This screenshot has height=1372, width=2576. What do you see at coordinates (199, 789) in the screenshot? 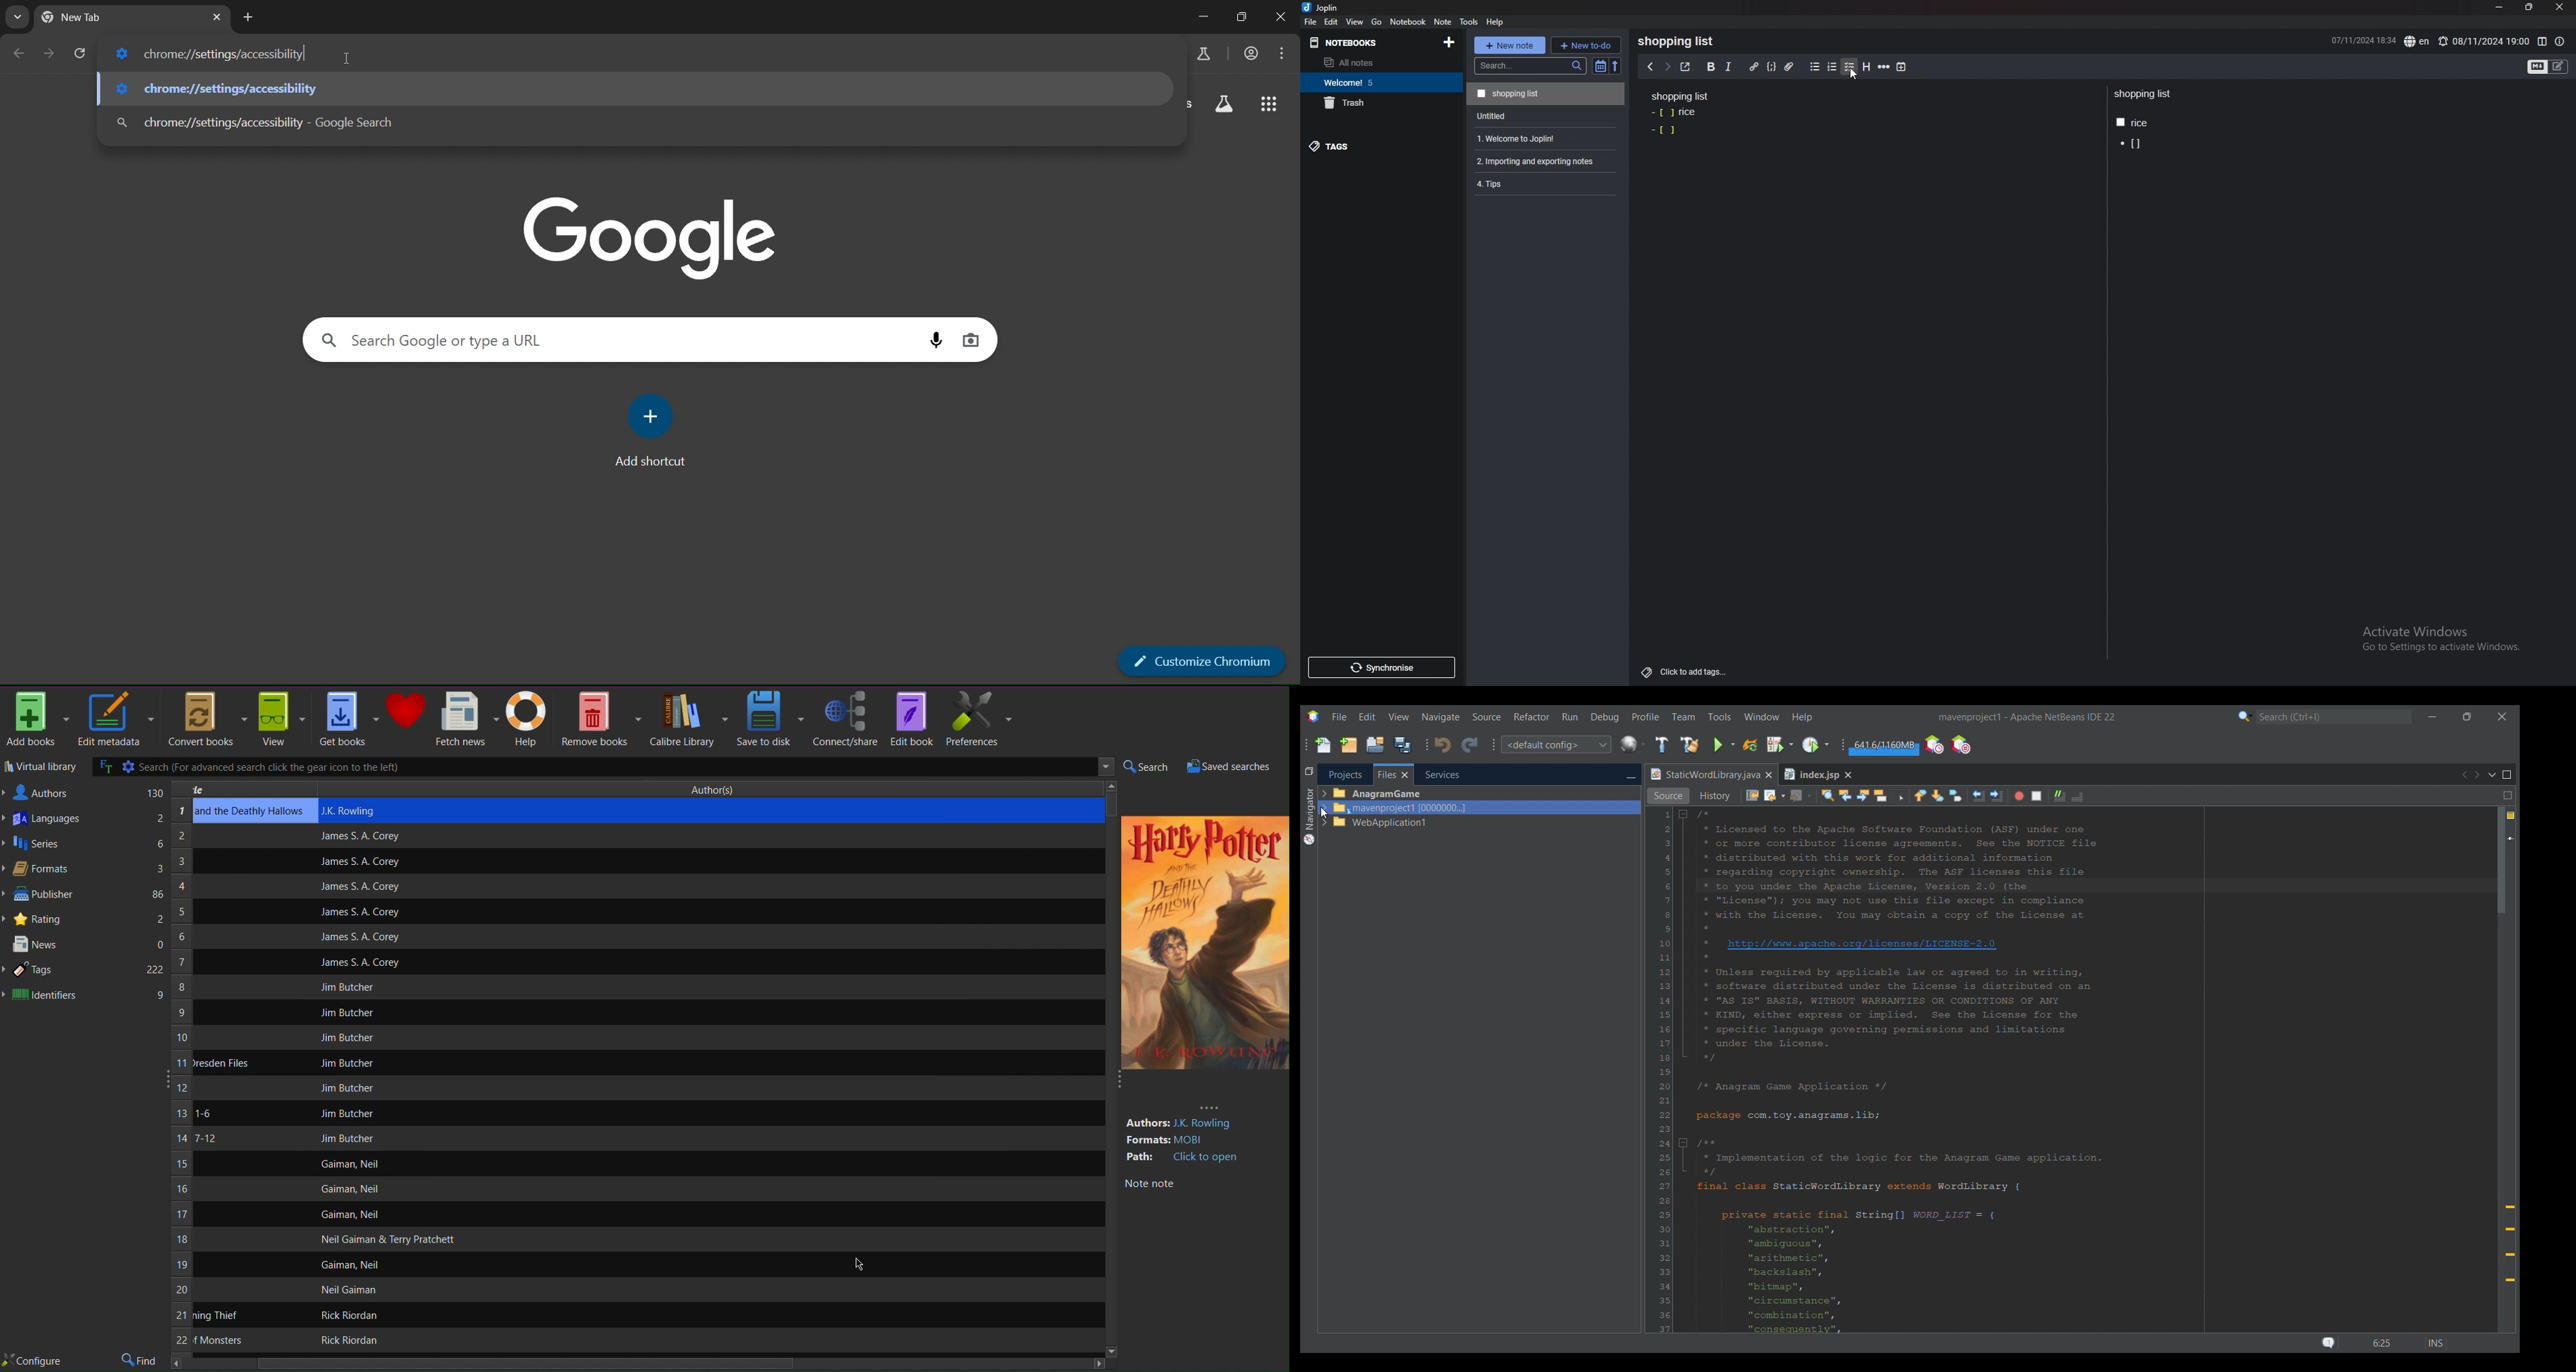
I see `` at bounding box center [199, 789].